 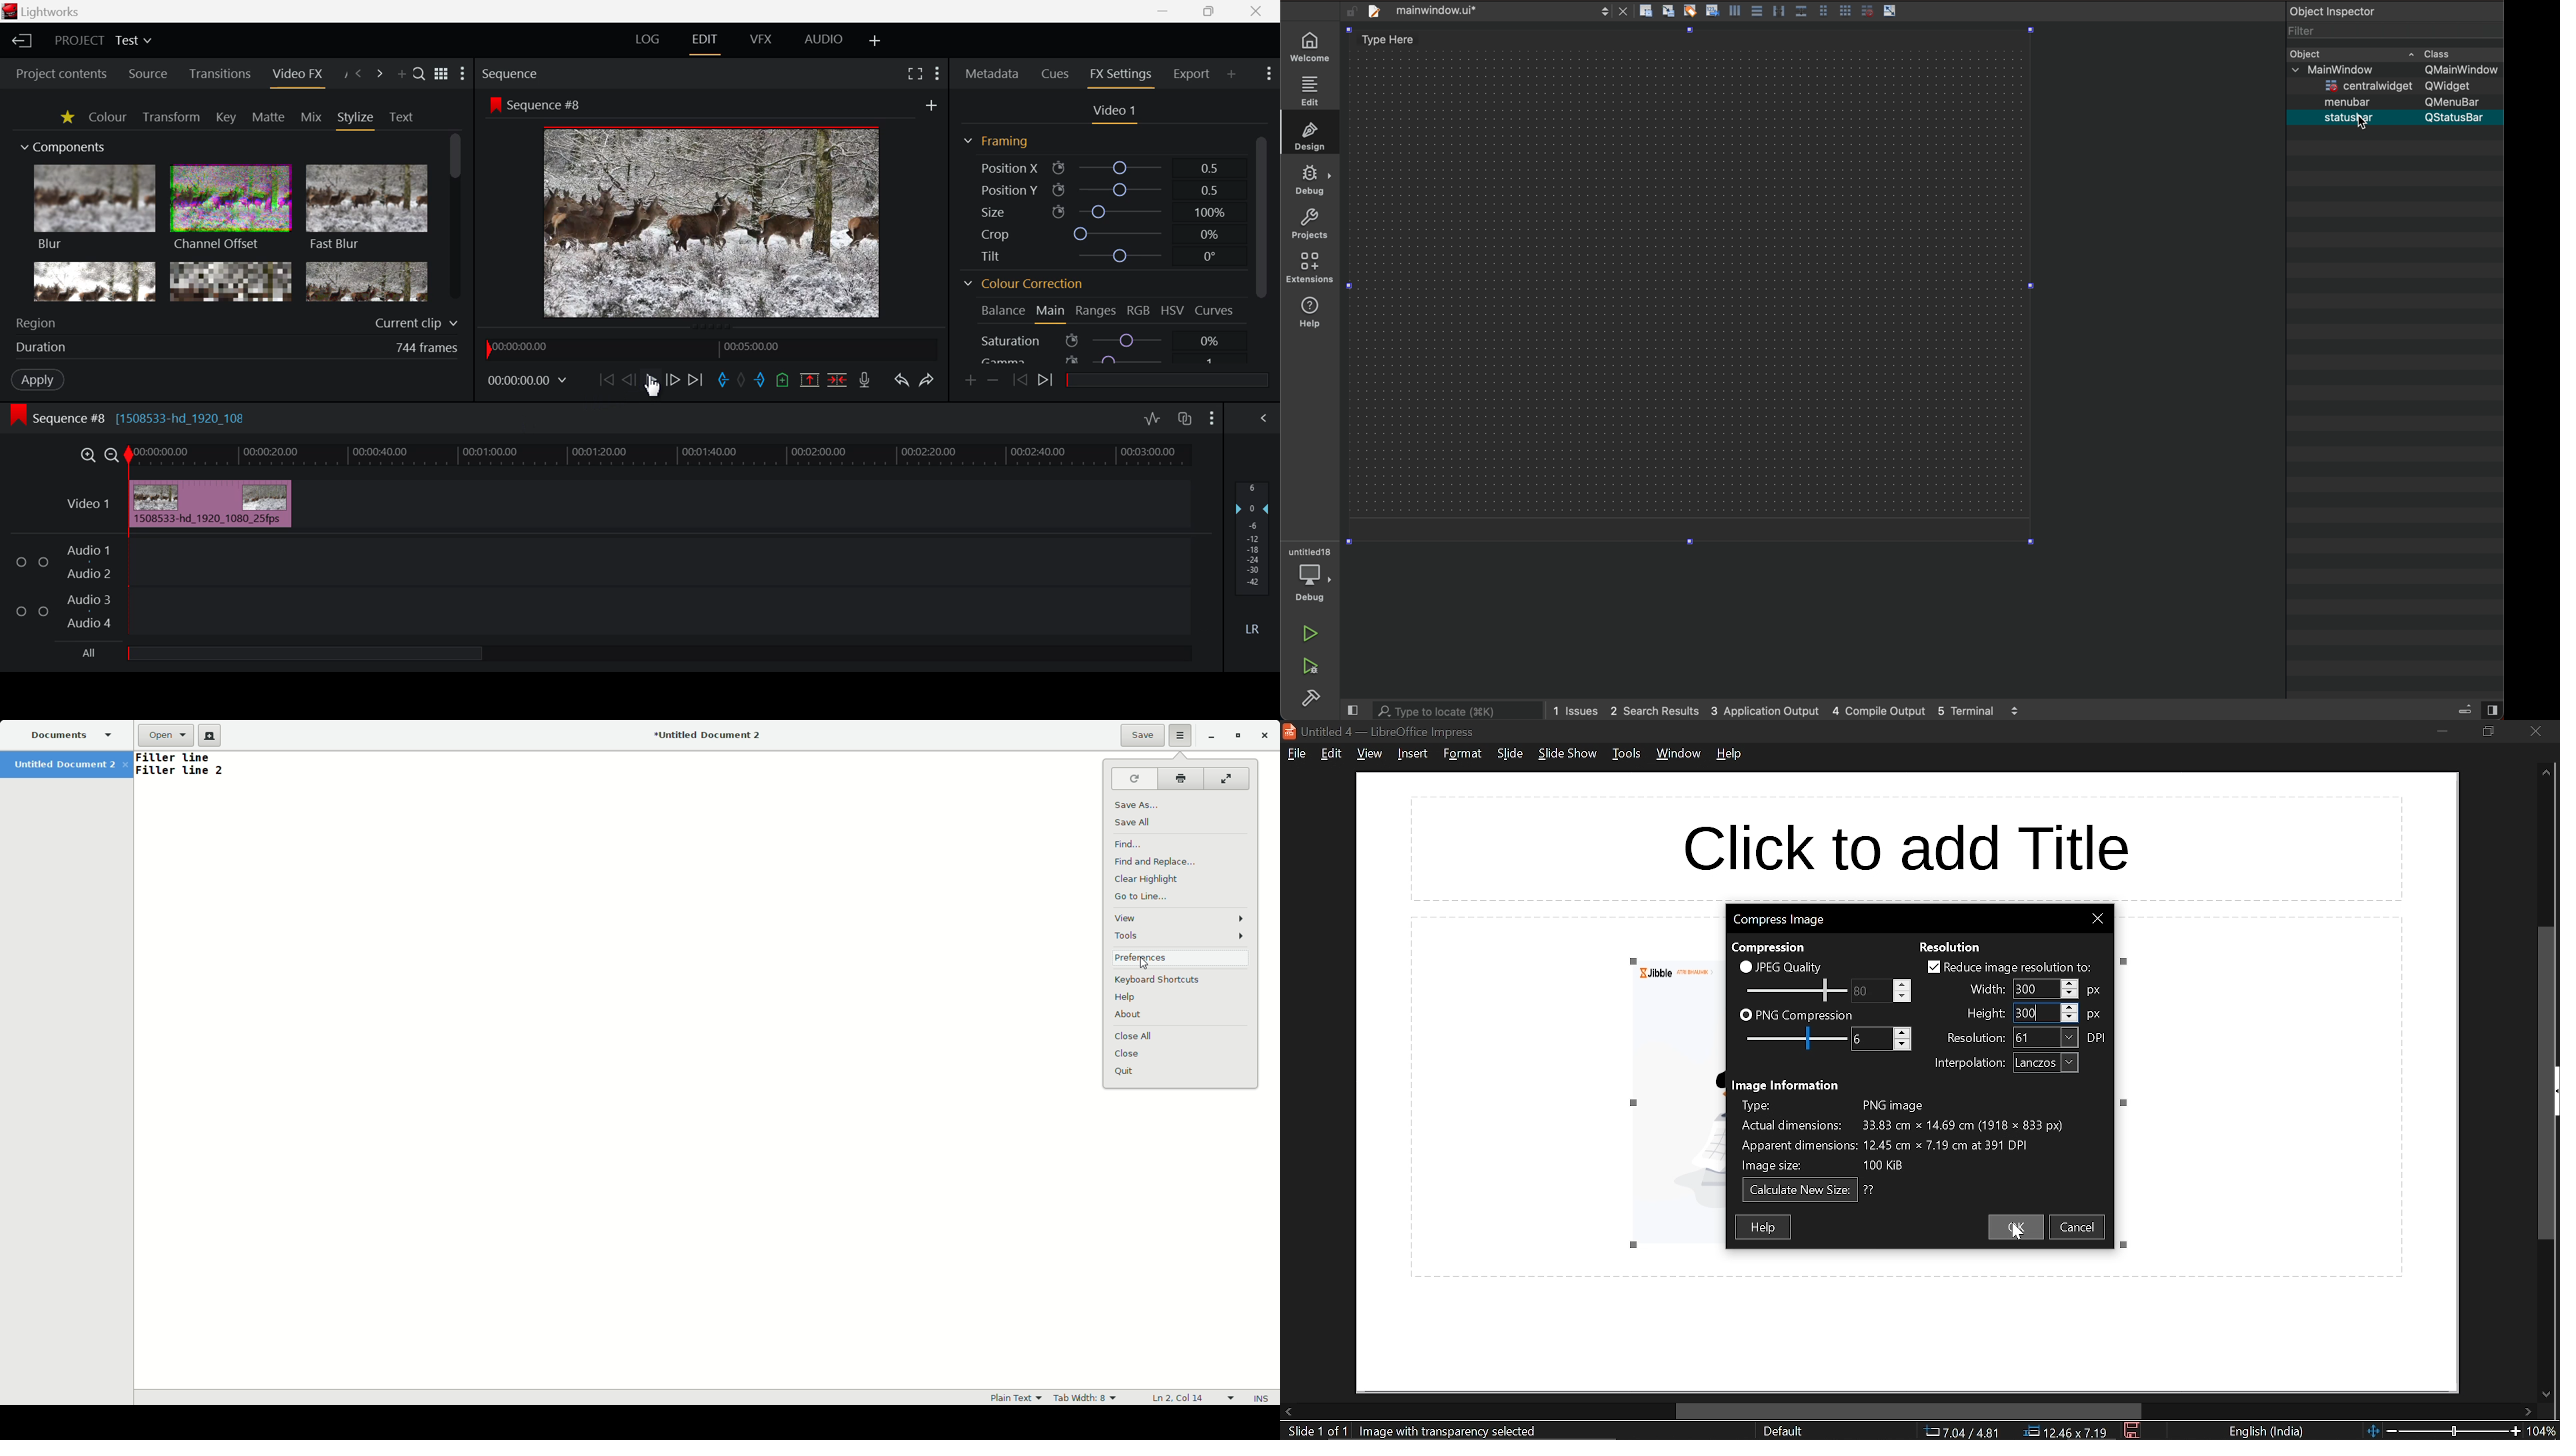 What do you see at coordinates (2400, 88) in the screenshot?
I see `centrawidget Qwidget` at bounding box center [2400, 88].